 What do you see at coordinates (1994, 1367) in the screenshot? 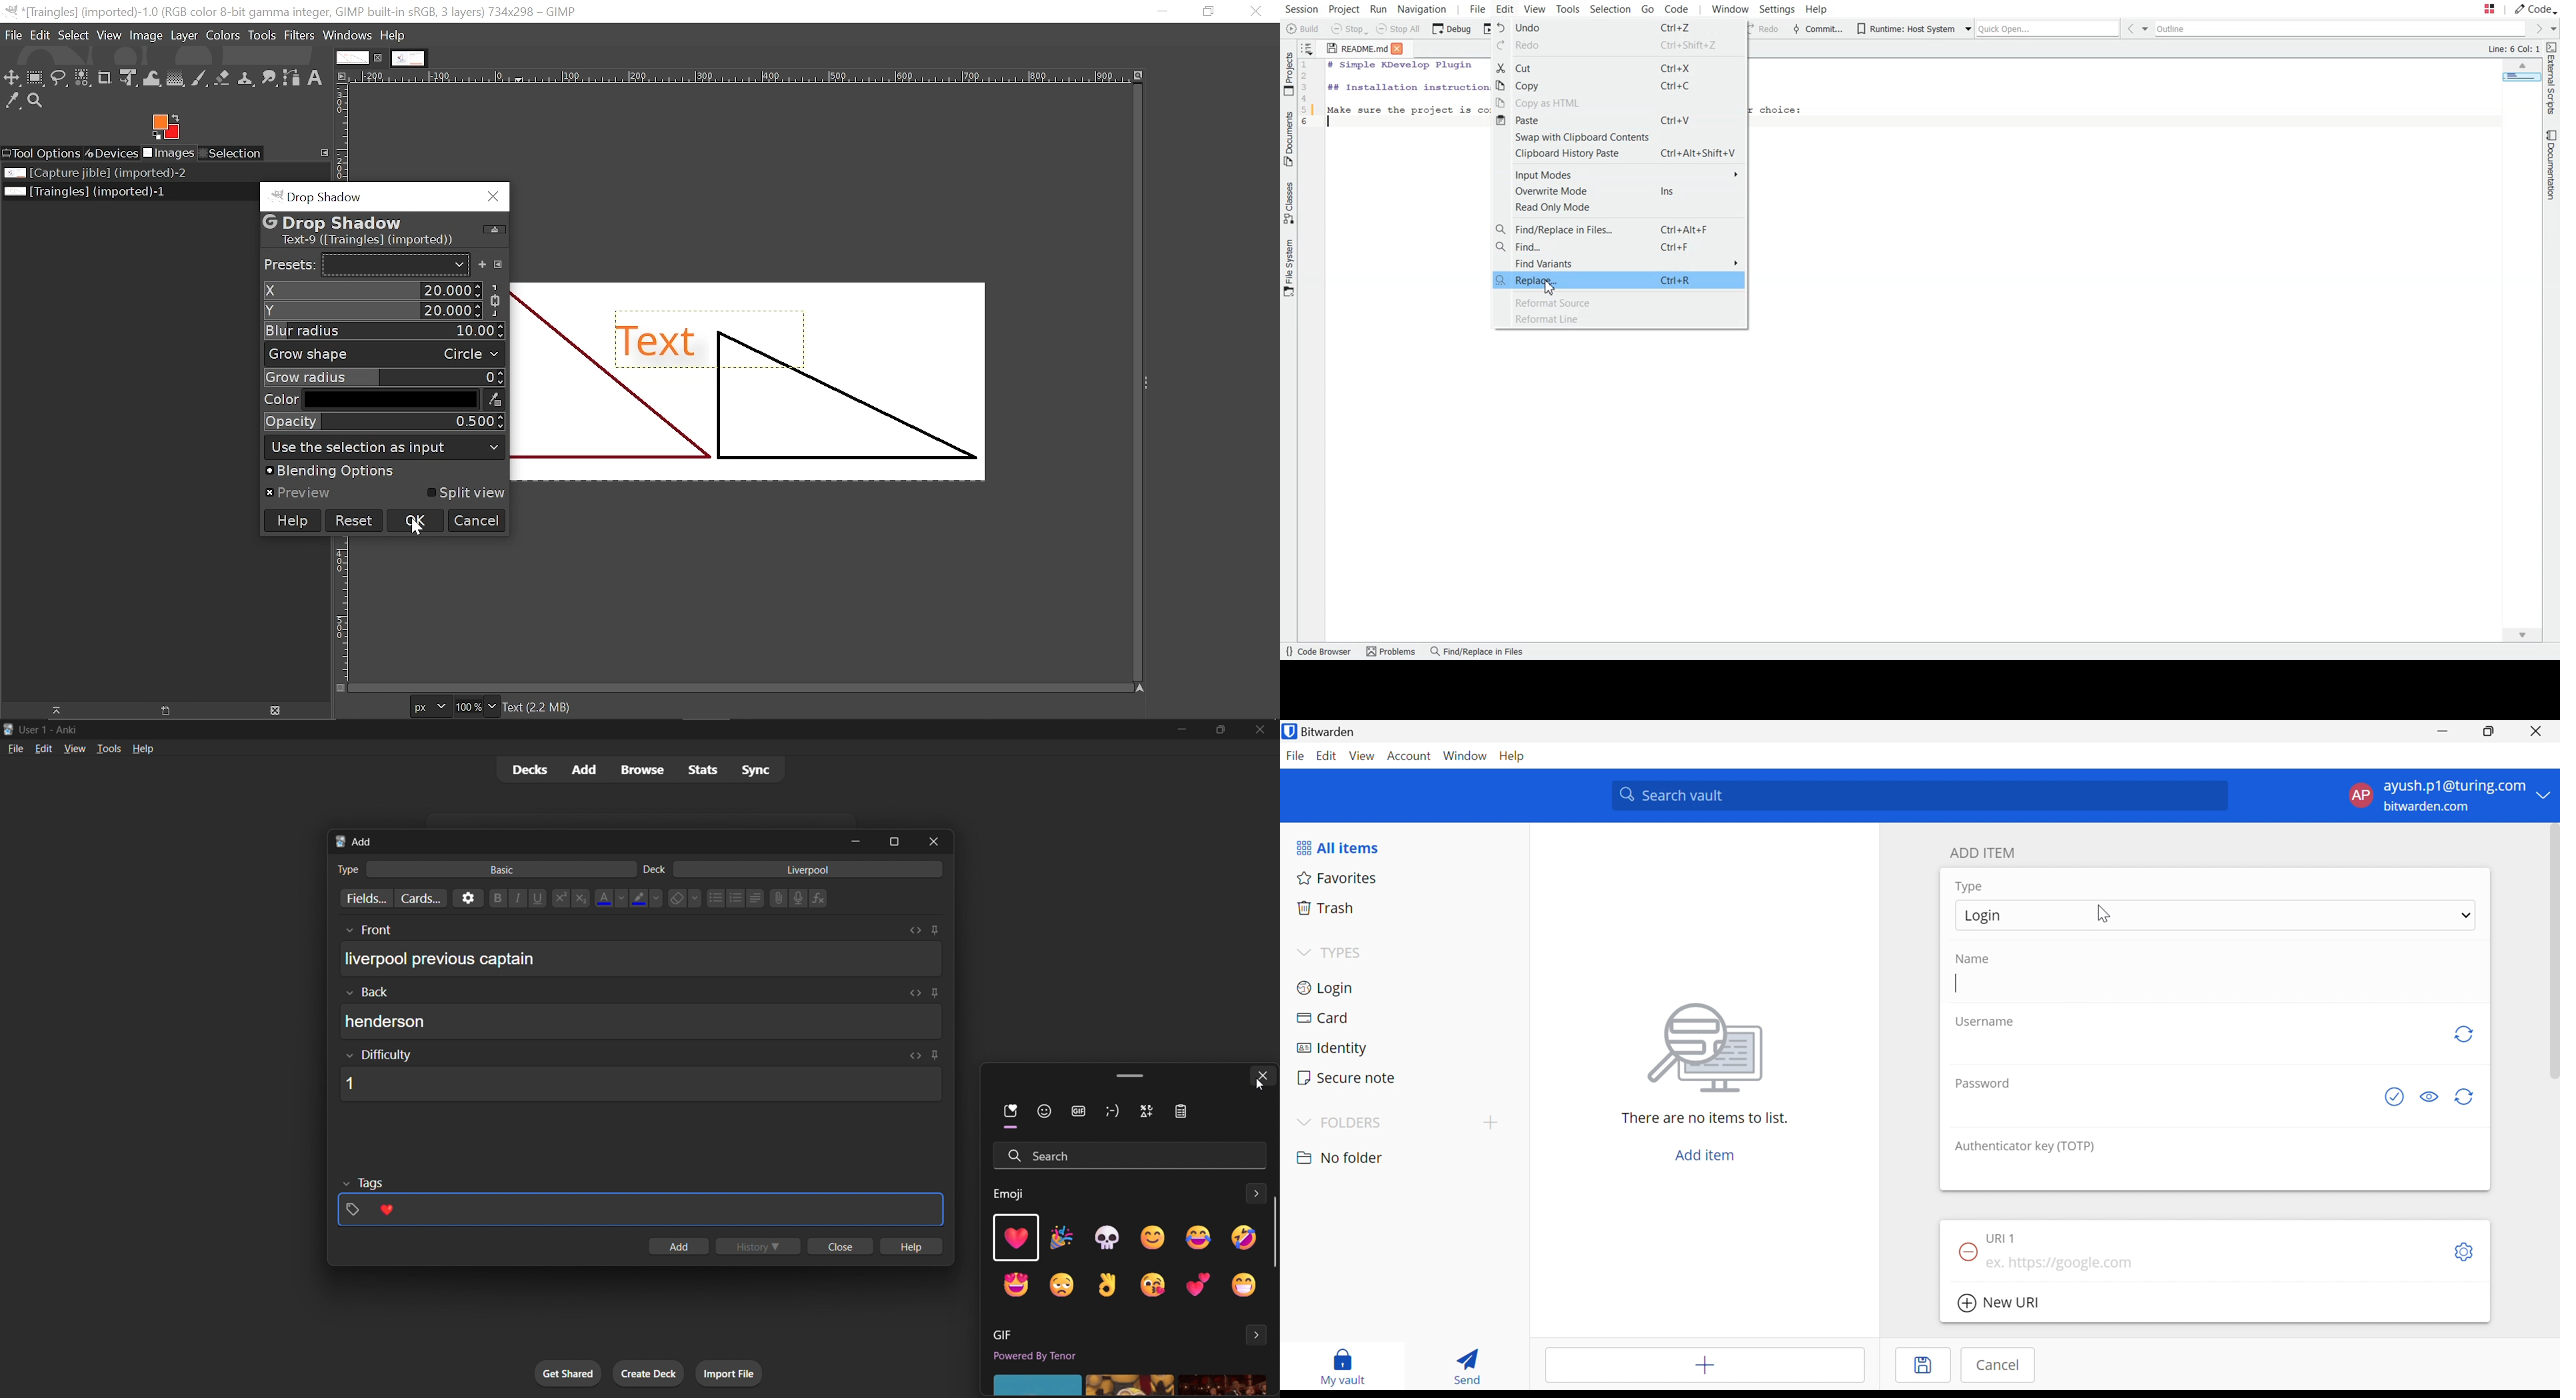
I see `Cancel` at bounding box center [1994, 1367].